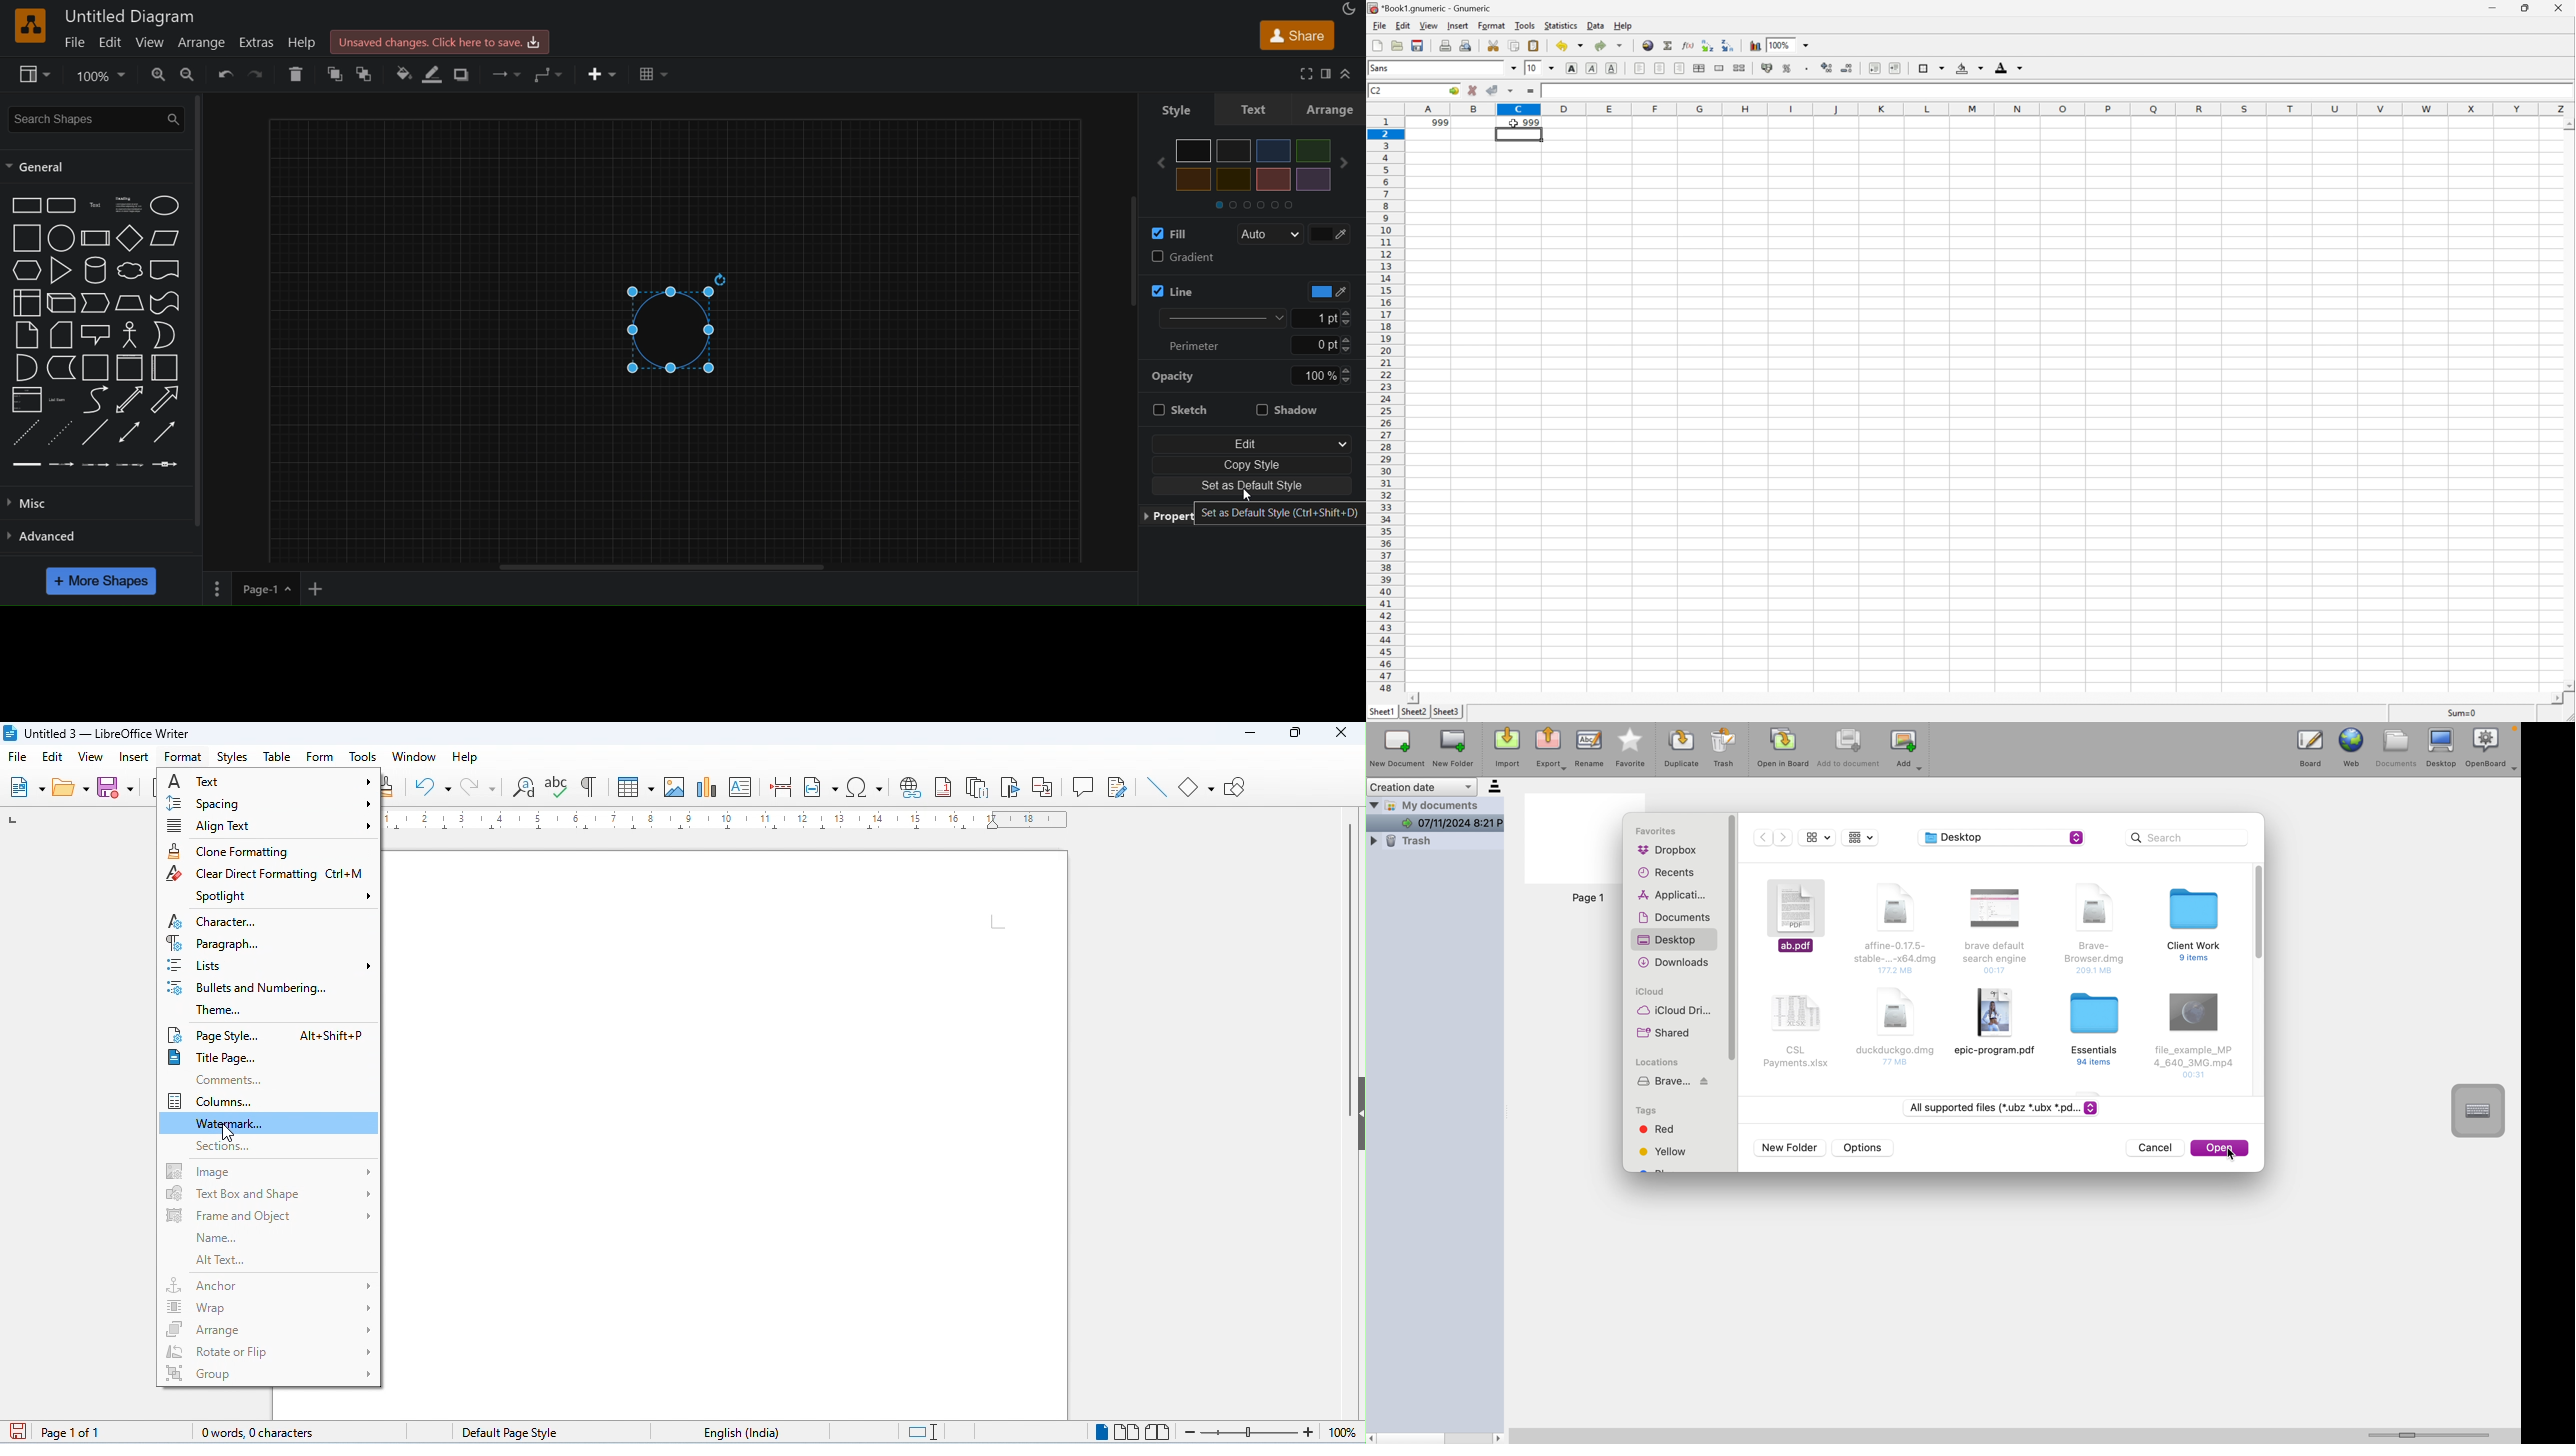  Describe the element at coordinates (225, 1262) in the screenshot. I see `alt text` at that location.